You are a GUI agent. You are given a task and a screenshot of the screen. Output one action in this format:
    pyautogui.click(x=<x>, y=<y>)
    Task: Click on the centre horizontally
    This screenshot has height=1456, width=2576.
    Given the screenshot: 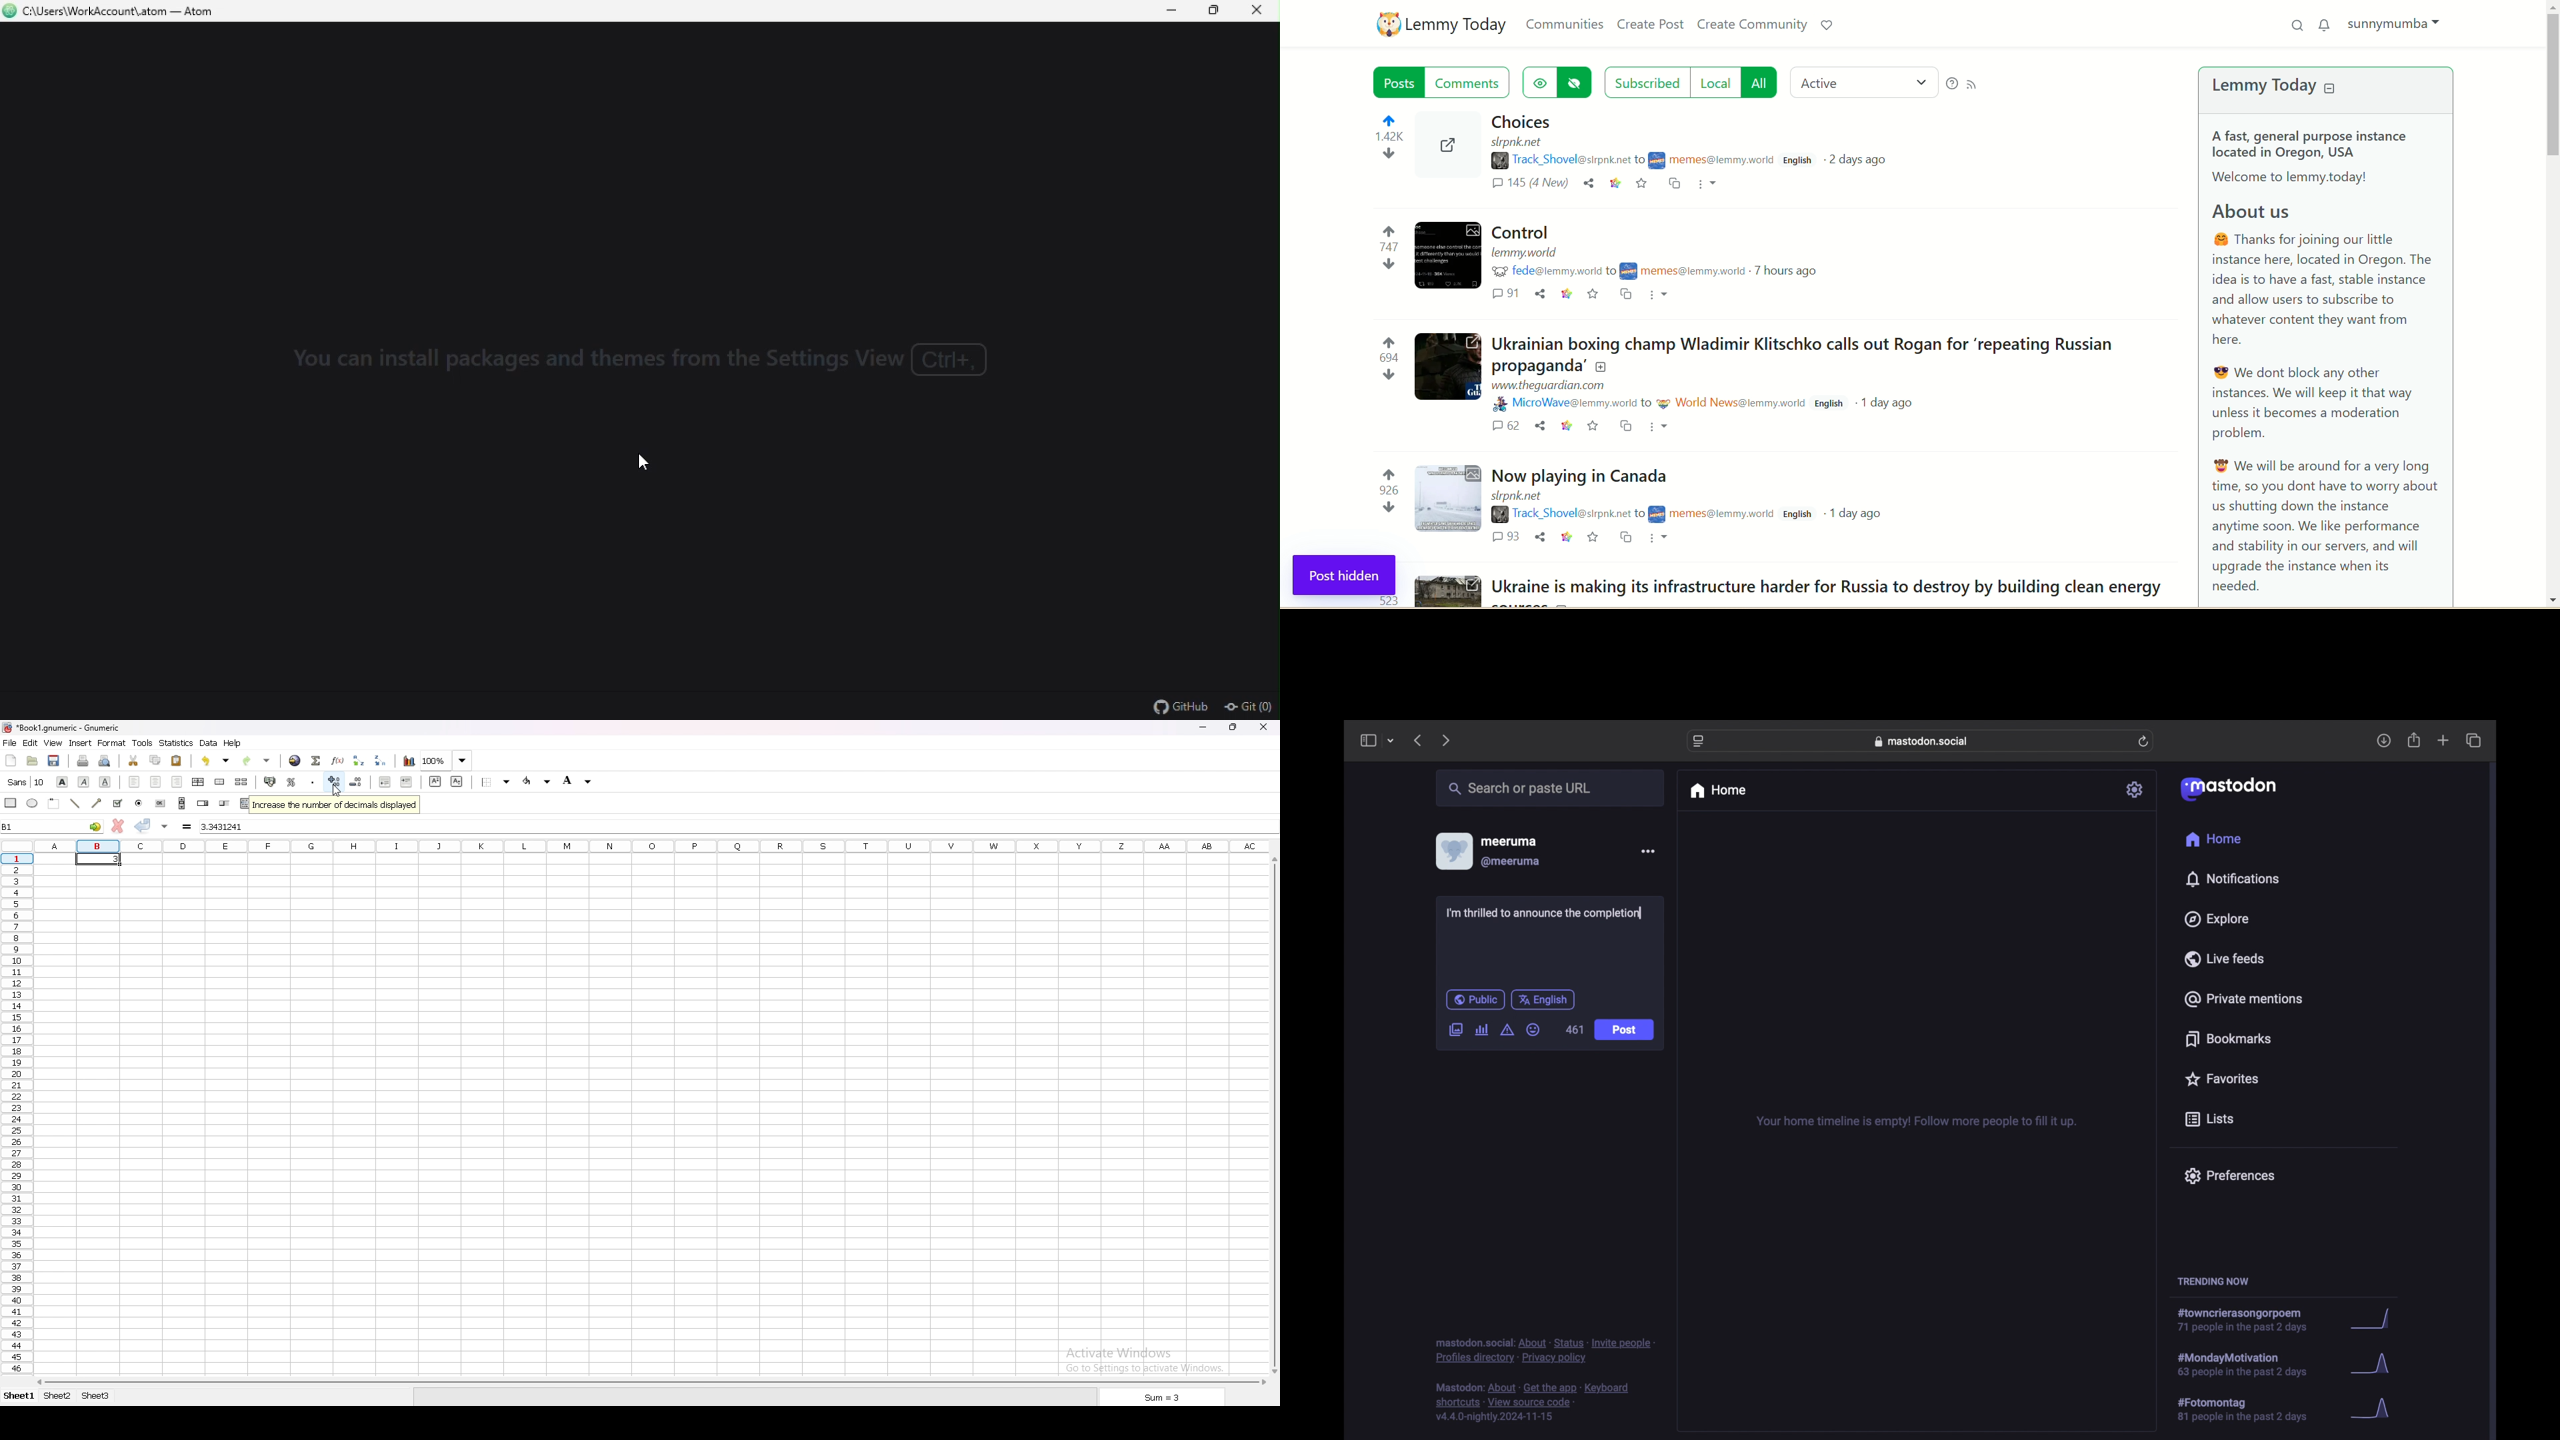 What is the action you would take?
    pyautogui.click(x=199, y=781)
    